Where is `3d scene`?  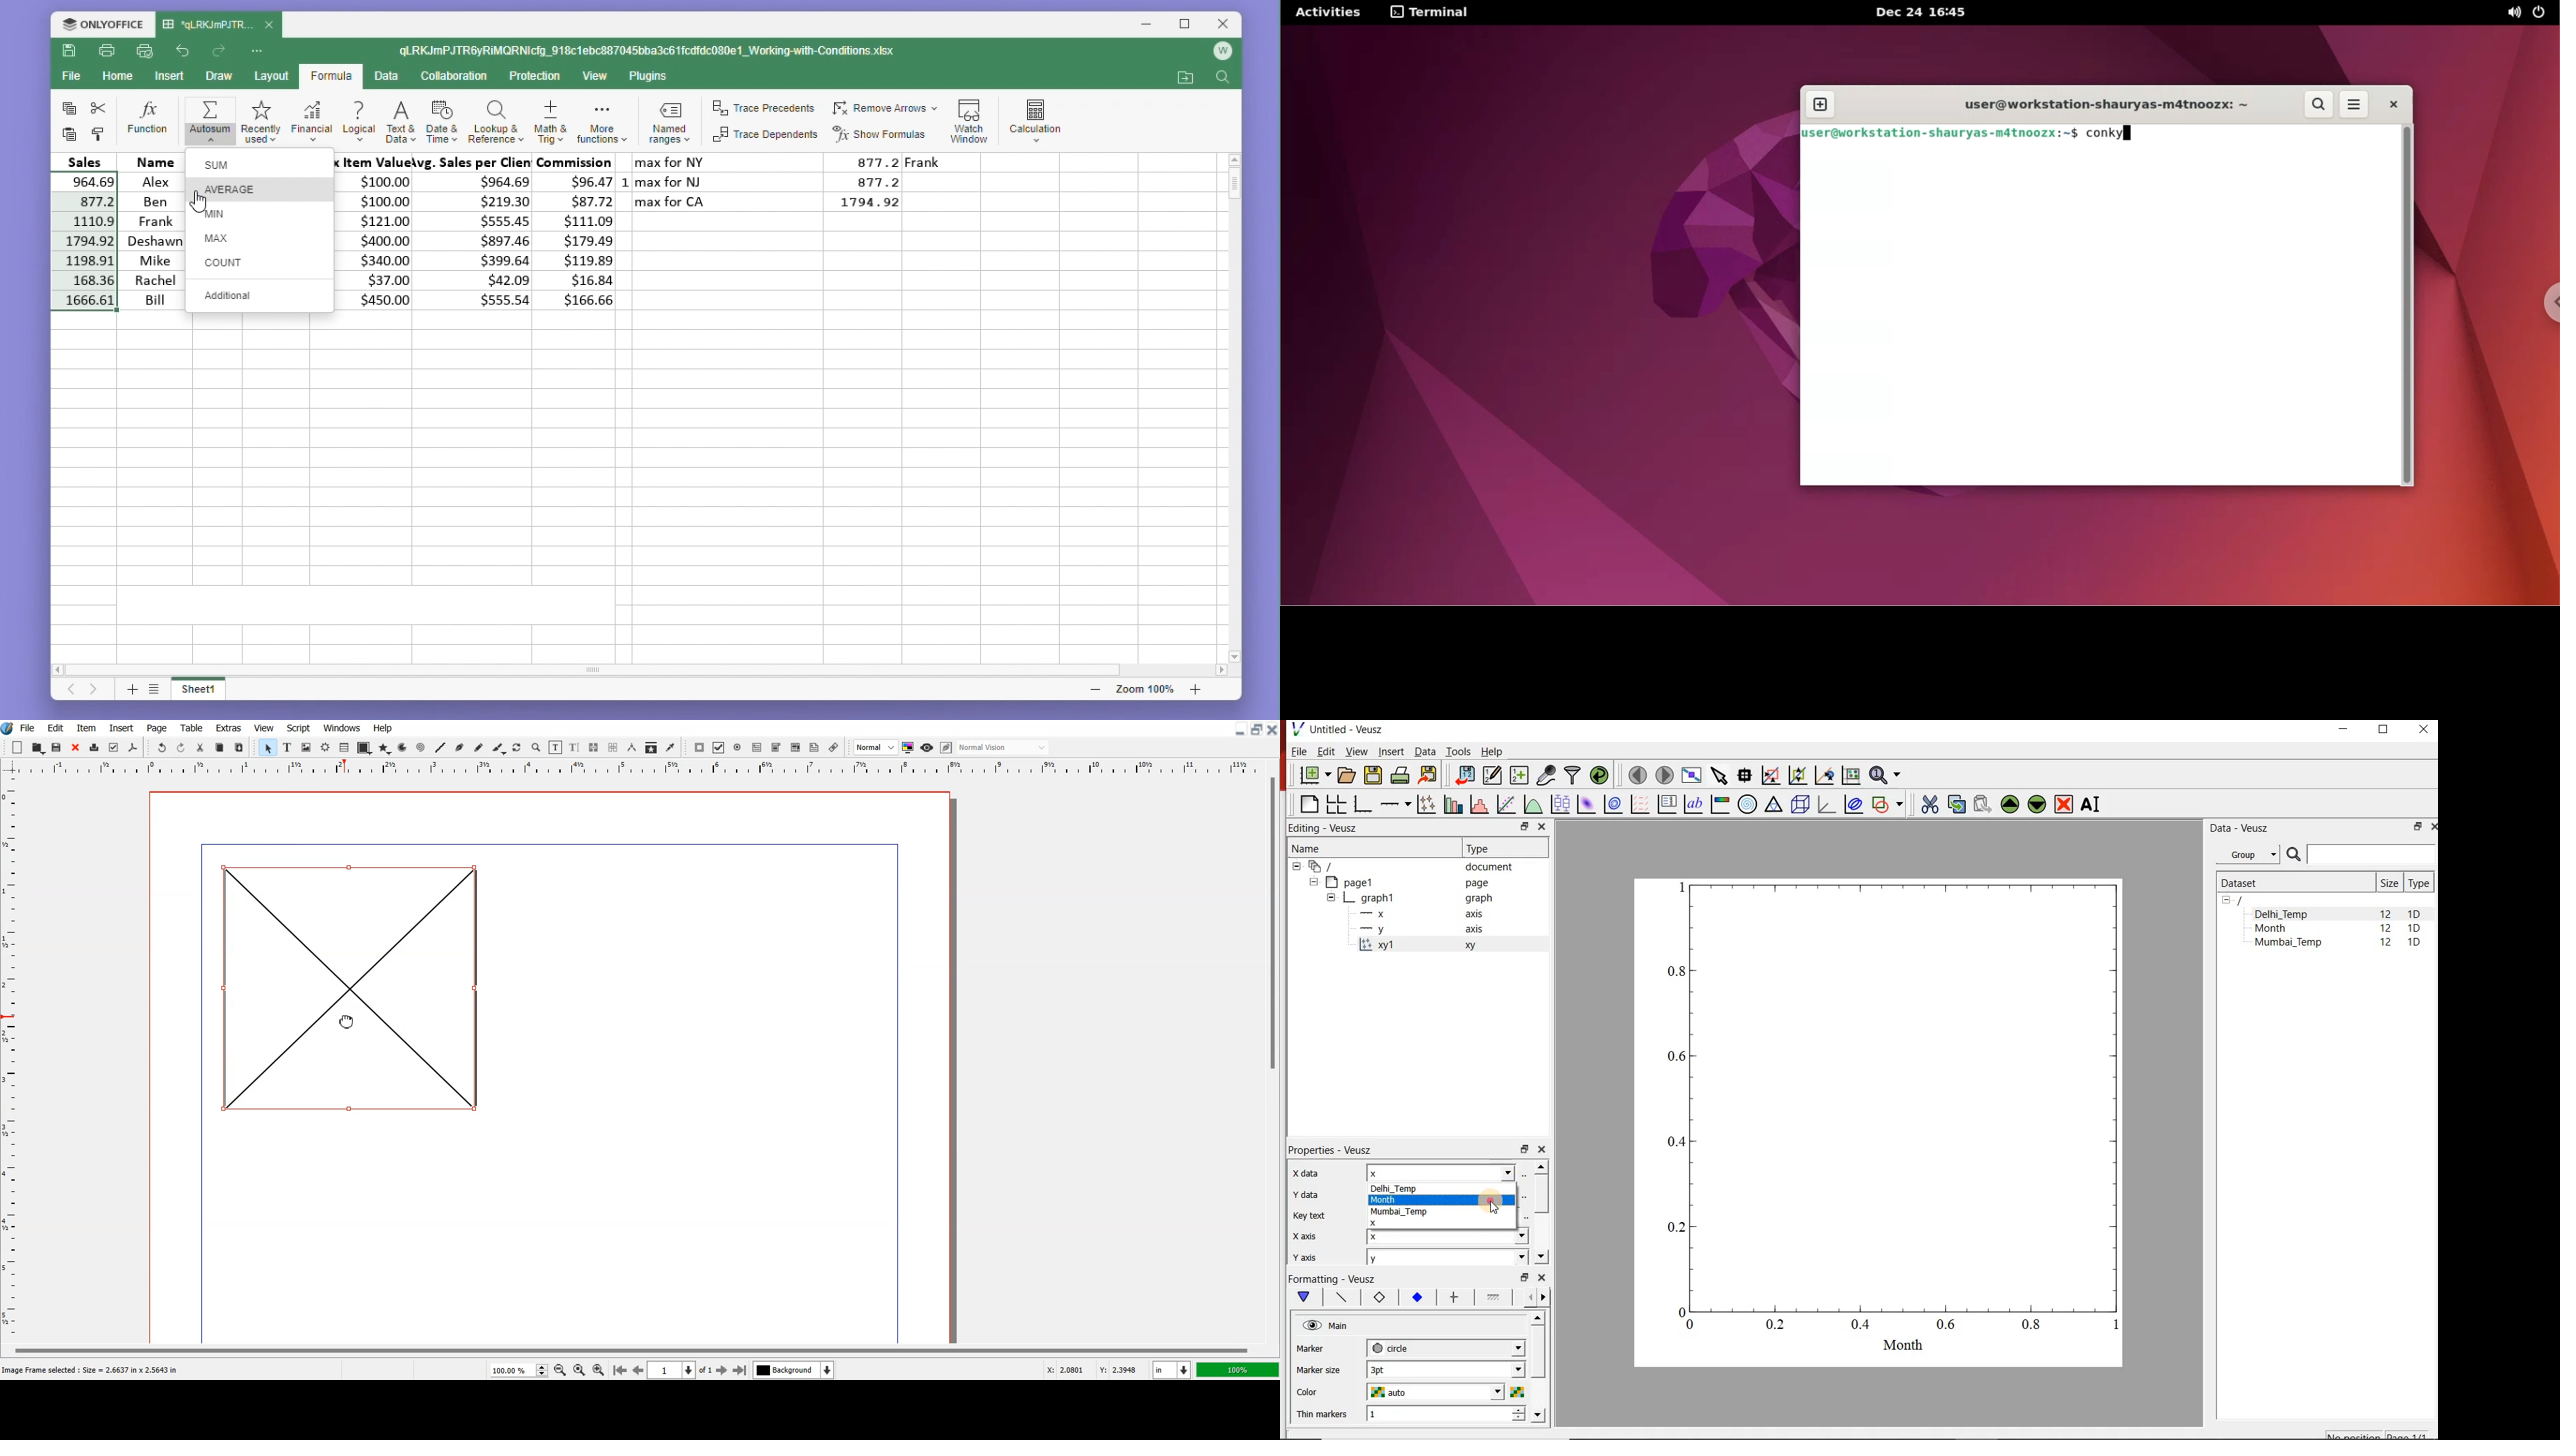
3d scene is located at coordinates (1799, 805).